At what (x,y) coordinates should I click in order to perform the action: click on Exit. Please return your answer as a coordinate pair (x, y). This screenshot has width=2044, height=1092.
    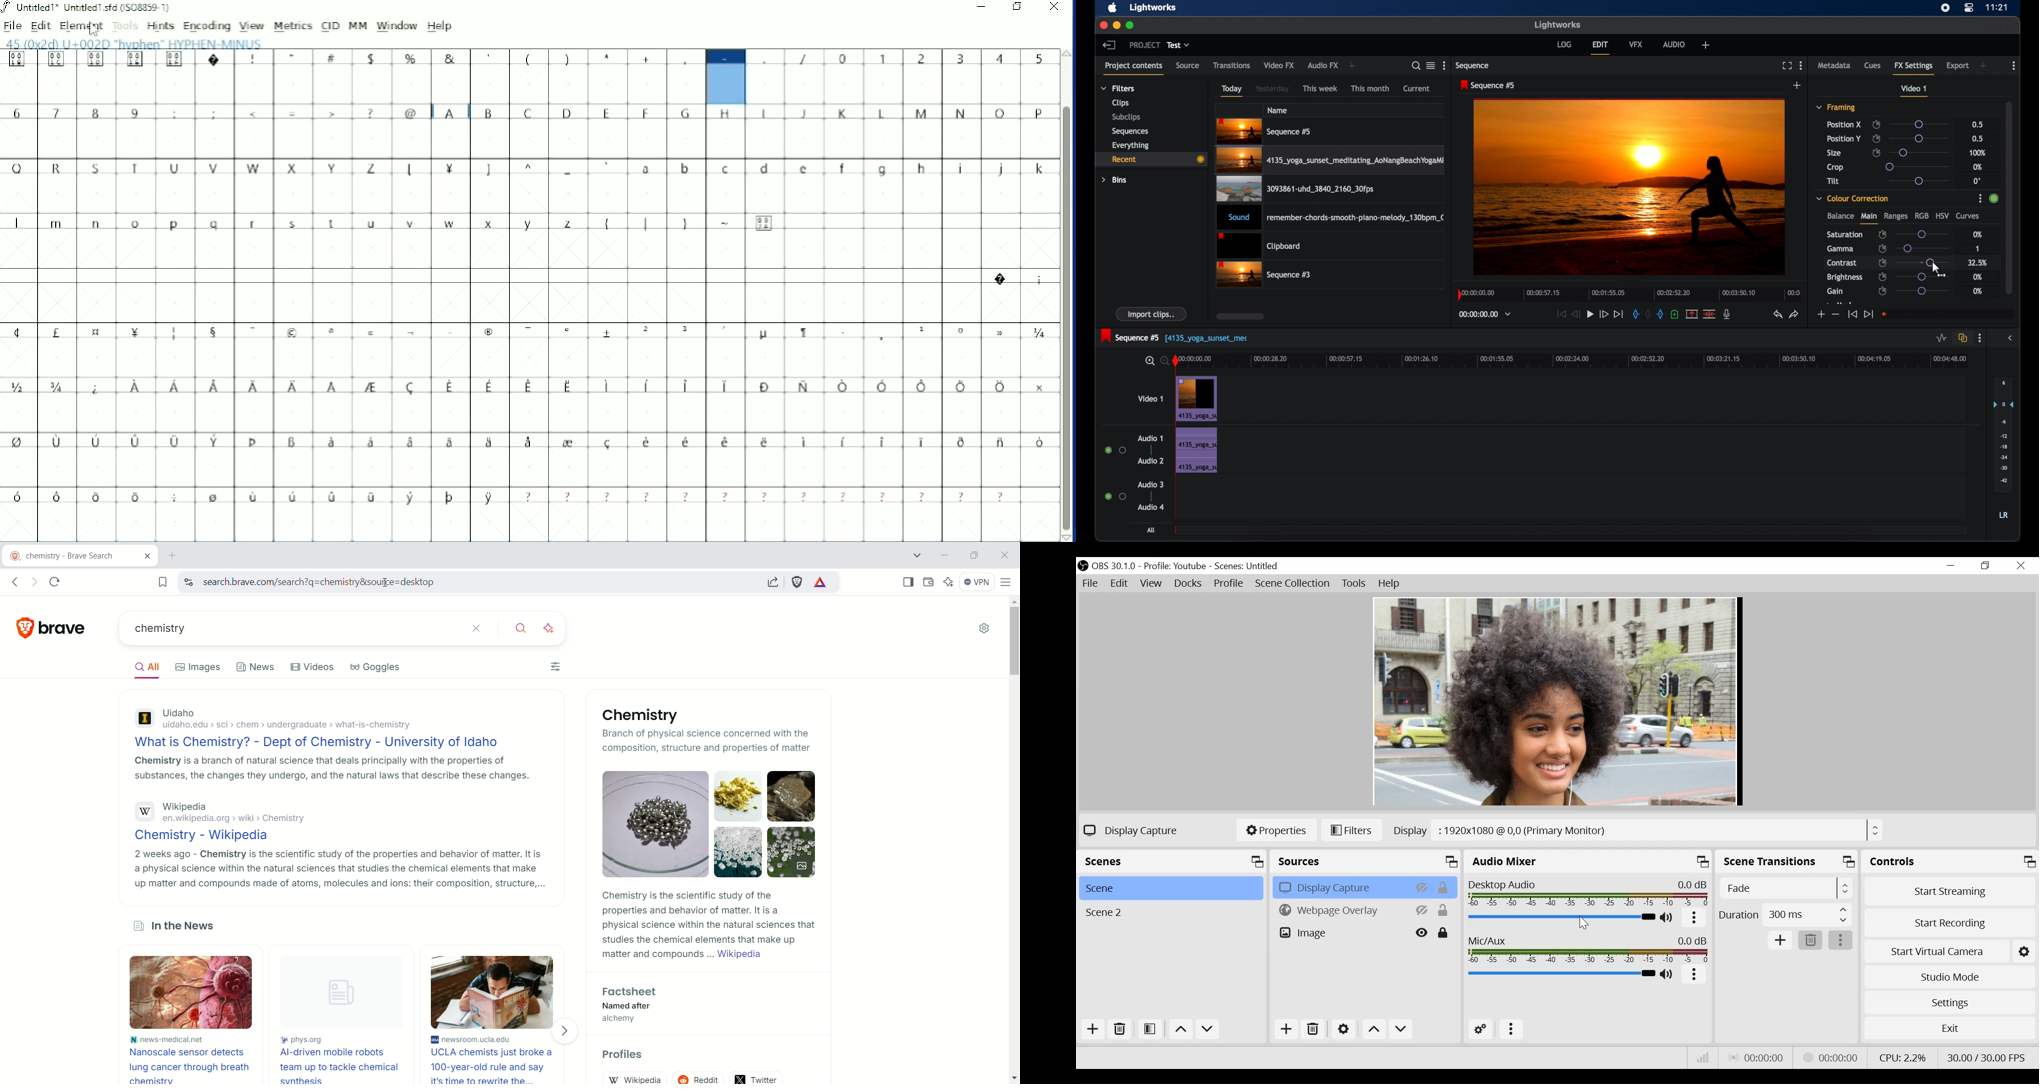
    Looking at the image, I should click on (1950, 1028).